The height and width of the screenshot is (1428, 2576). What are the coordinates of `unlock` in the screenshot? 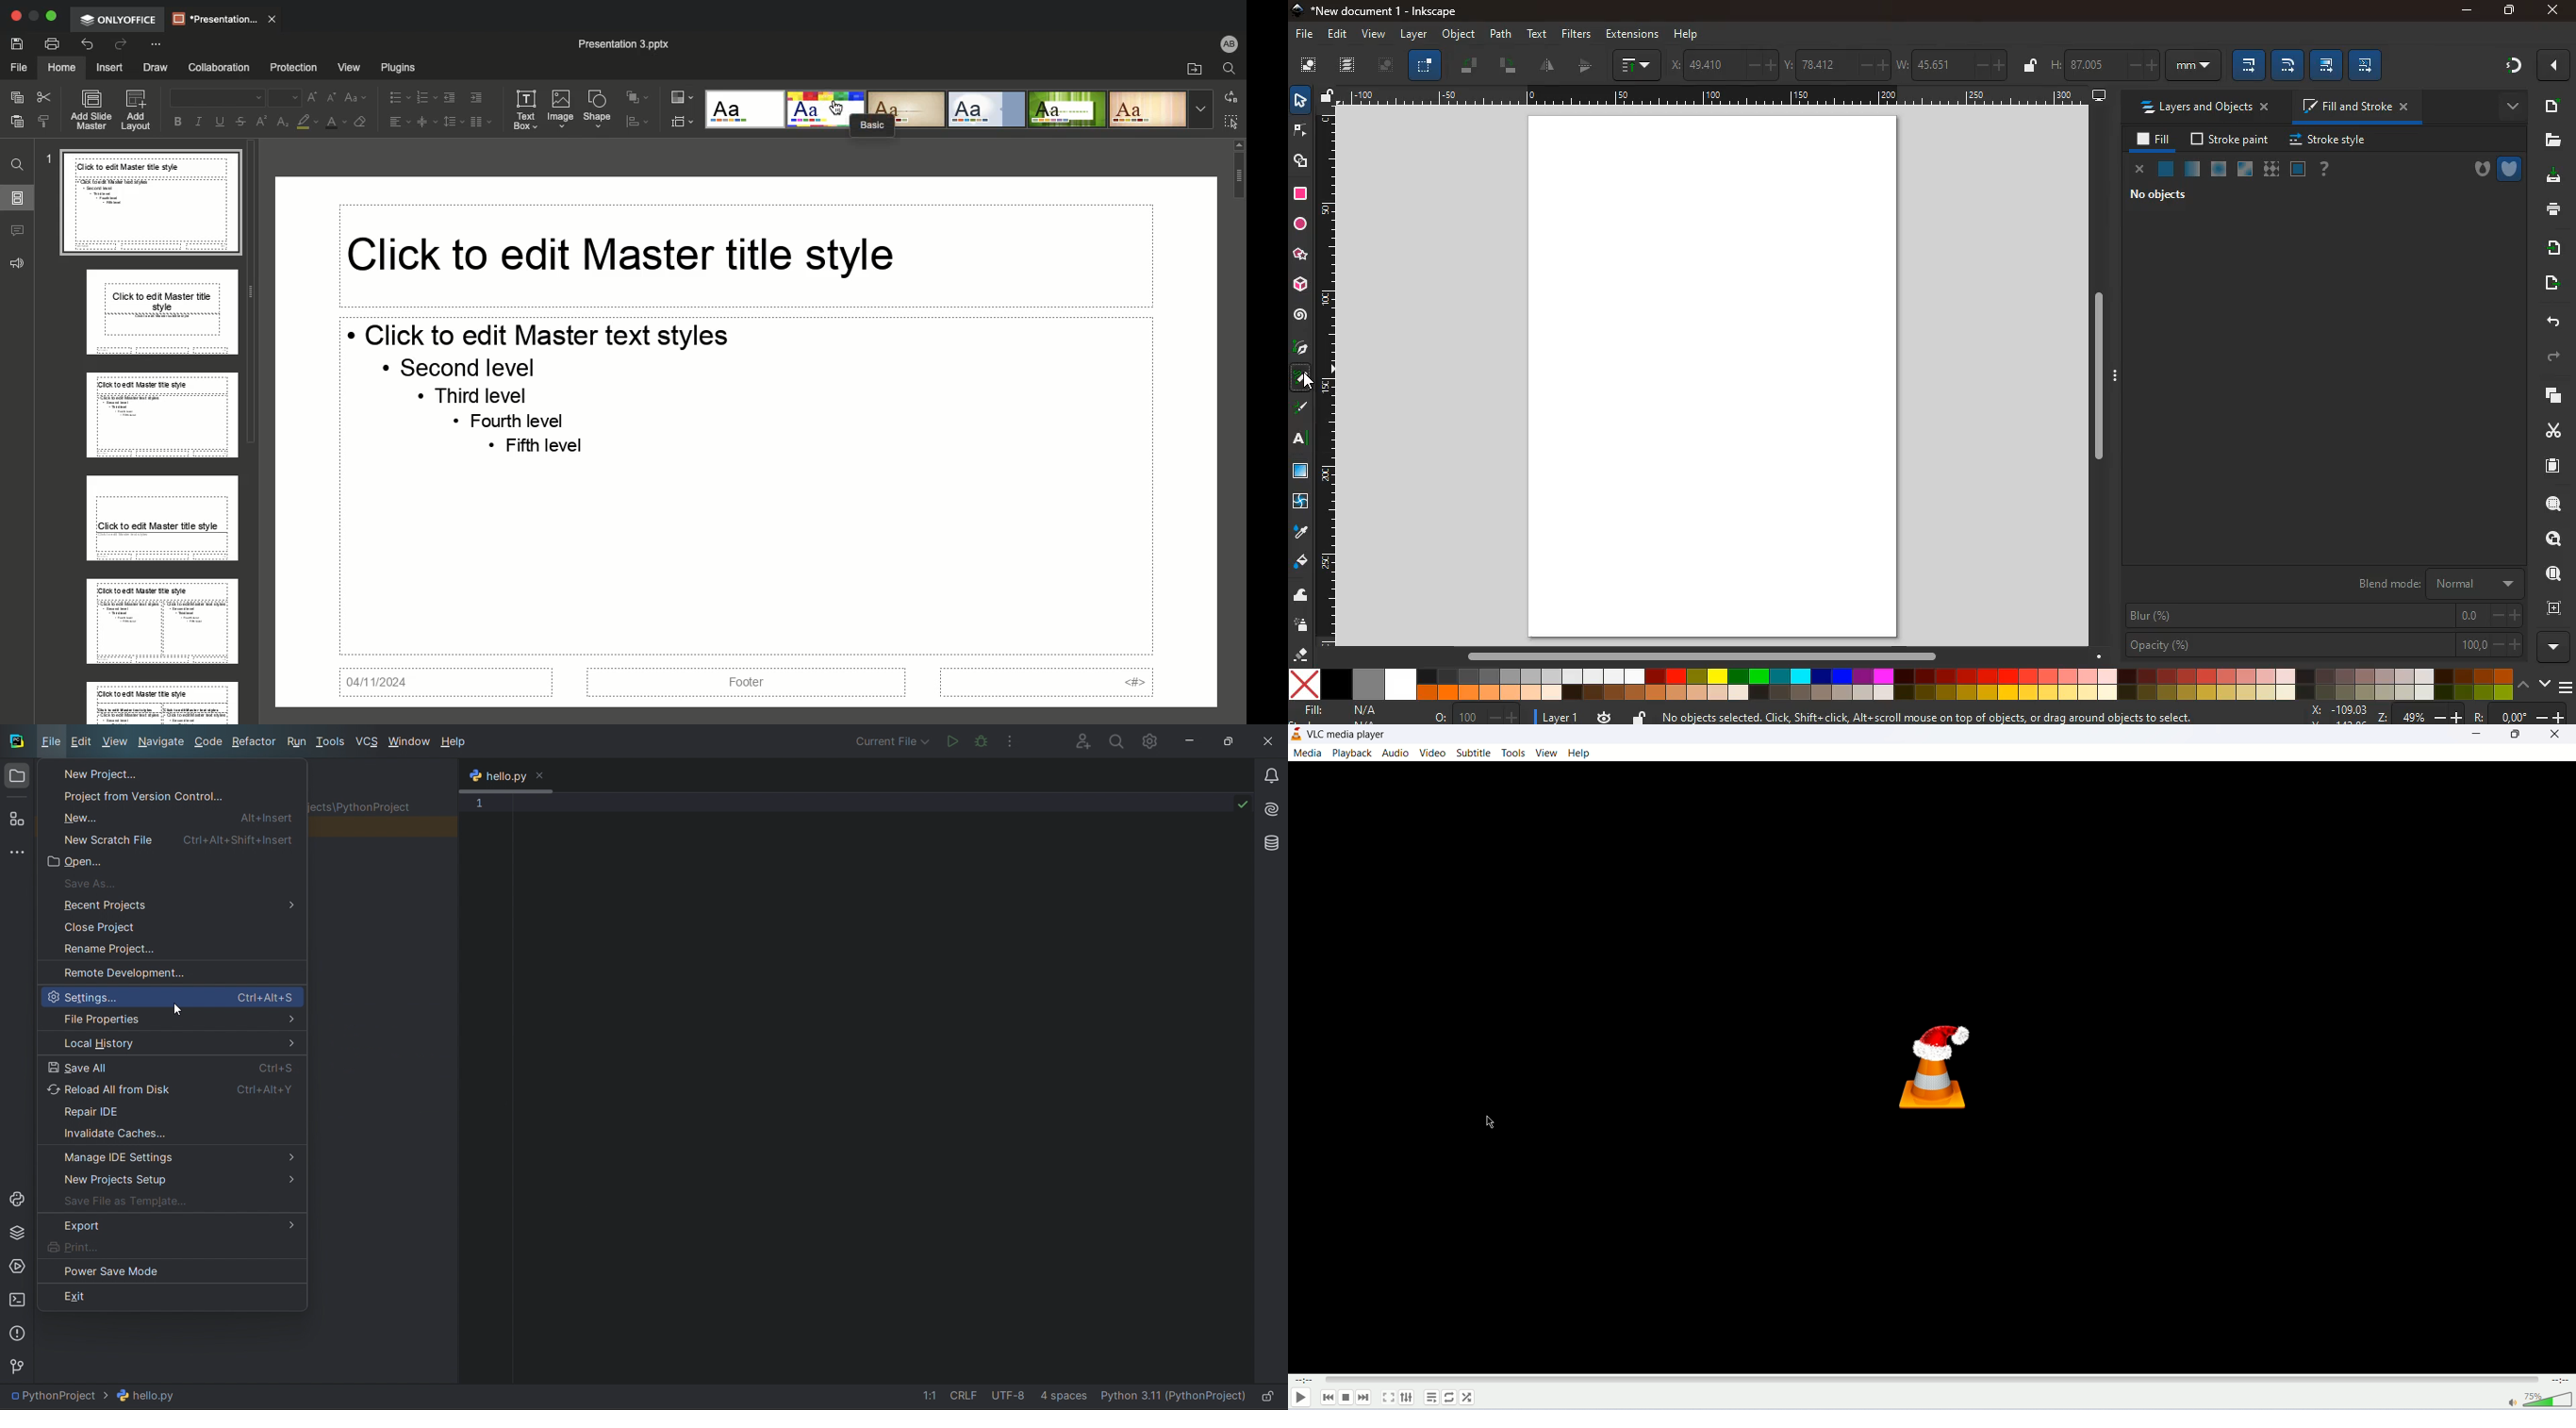 It's located at (1640, 716).